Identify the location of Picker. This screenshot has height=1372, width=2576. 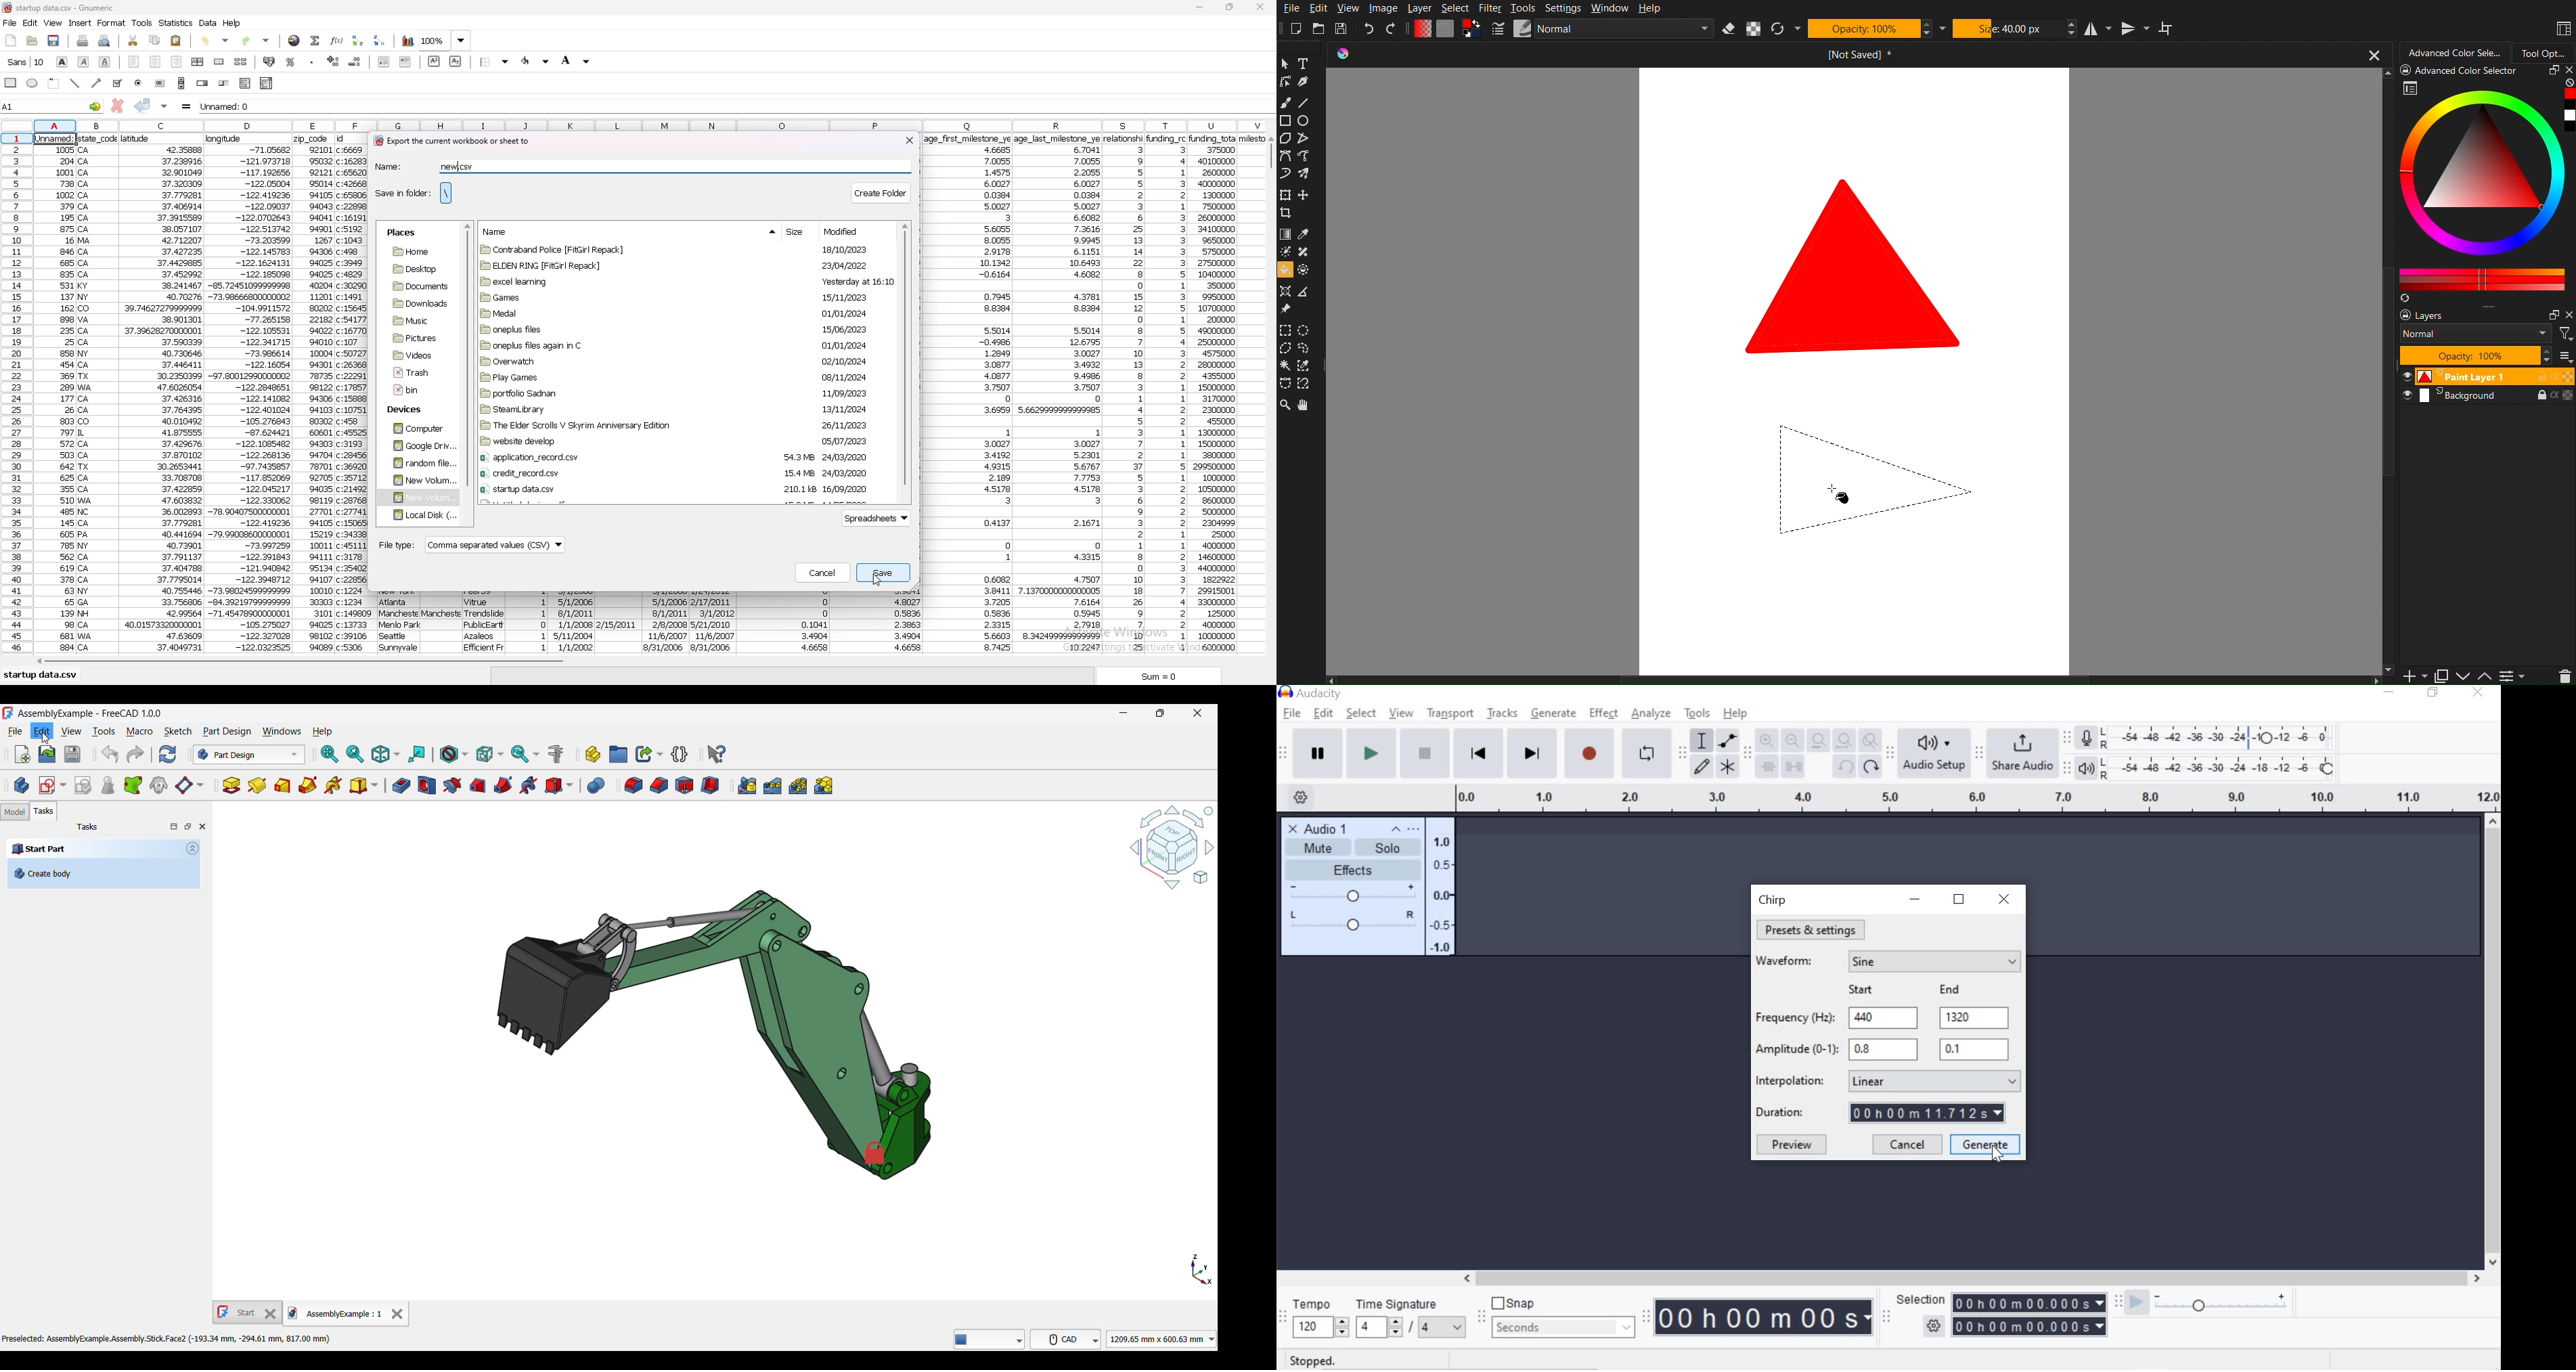
(1285, 157).